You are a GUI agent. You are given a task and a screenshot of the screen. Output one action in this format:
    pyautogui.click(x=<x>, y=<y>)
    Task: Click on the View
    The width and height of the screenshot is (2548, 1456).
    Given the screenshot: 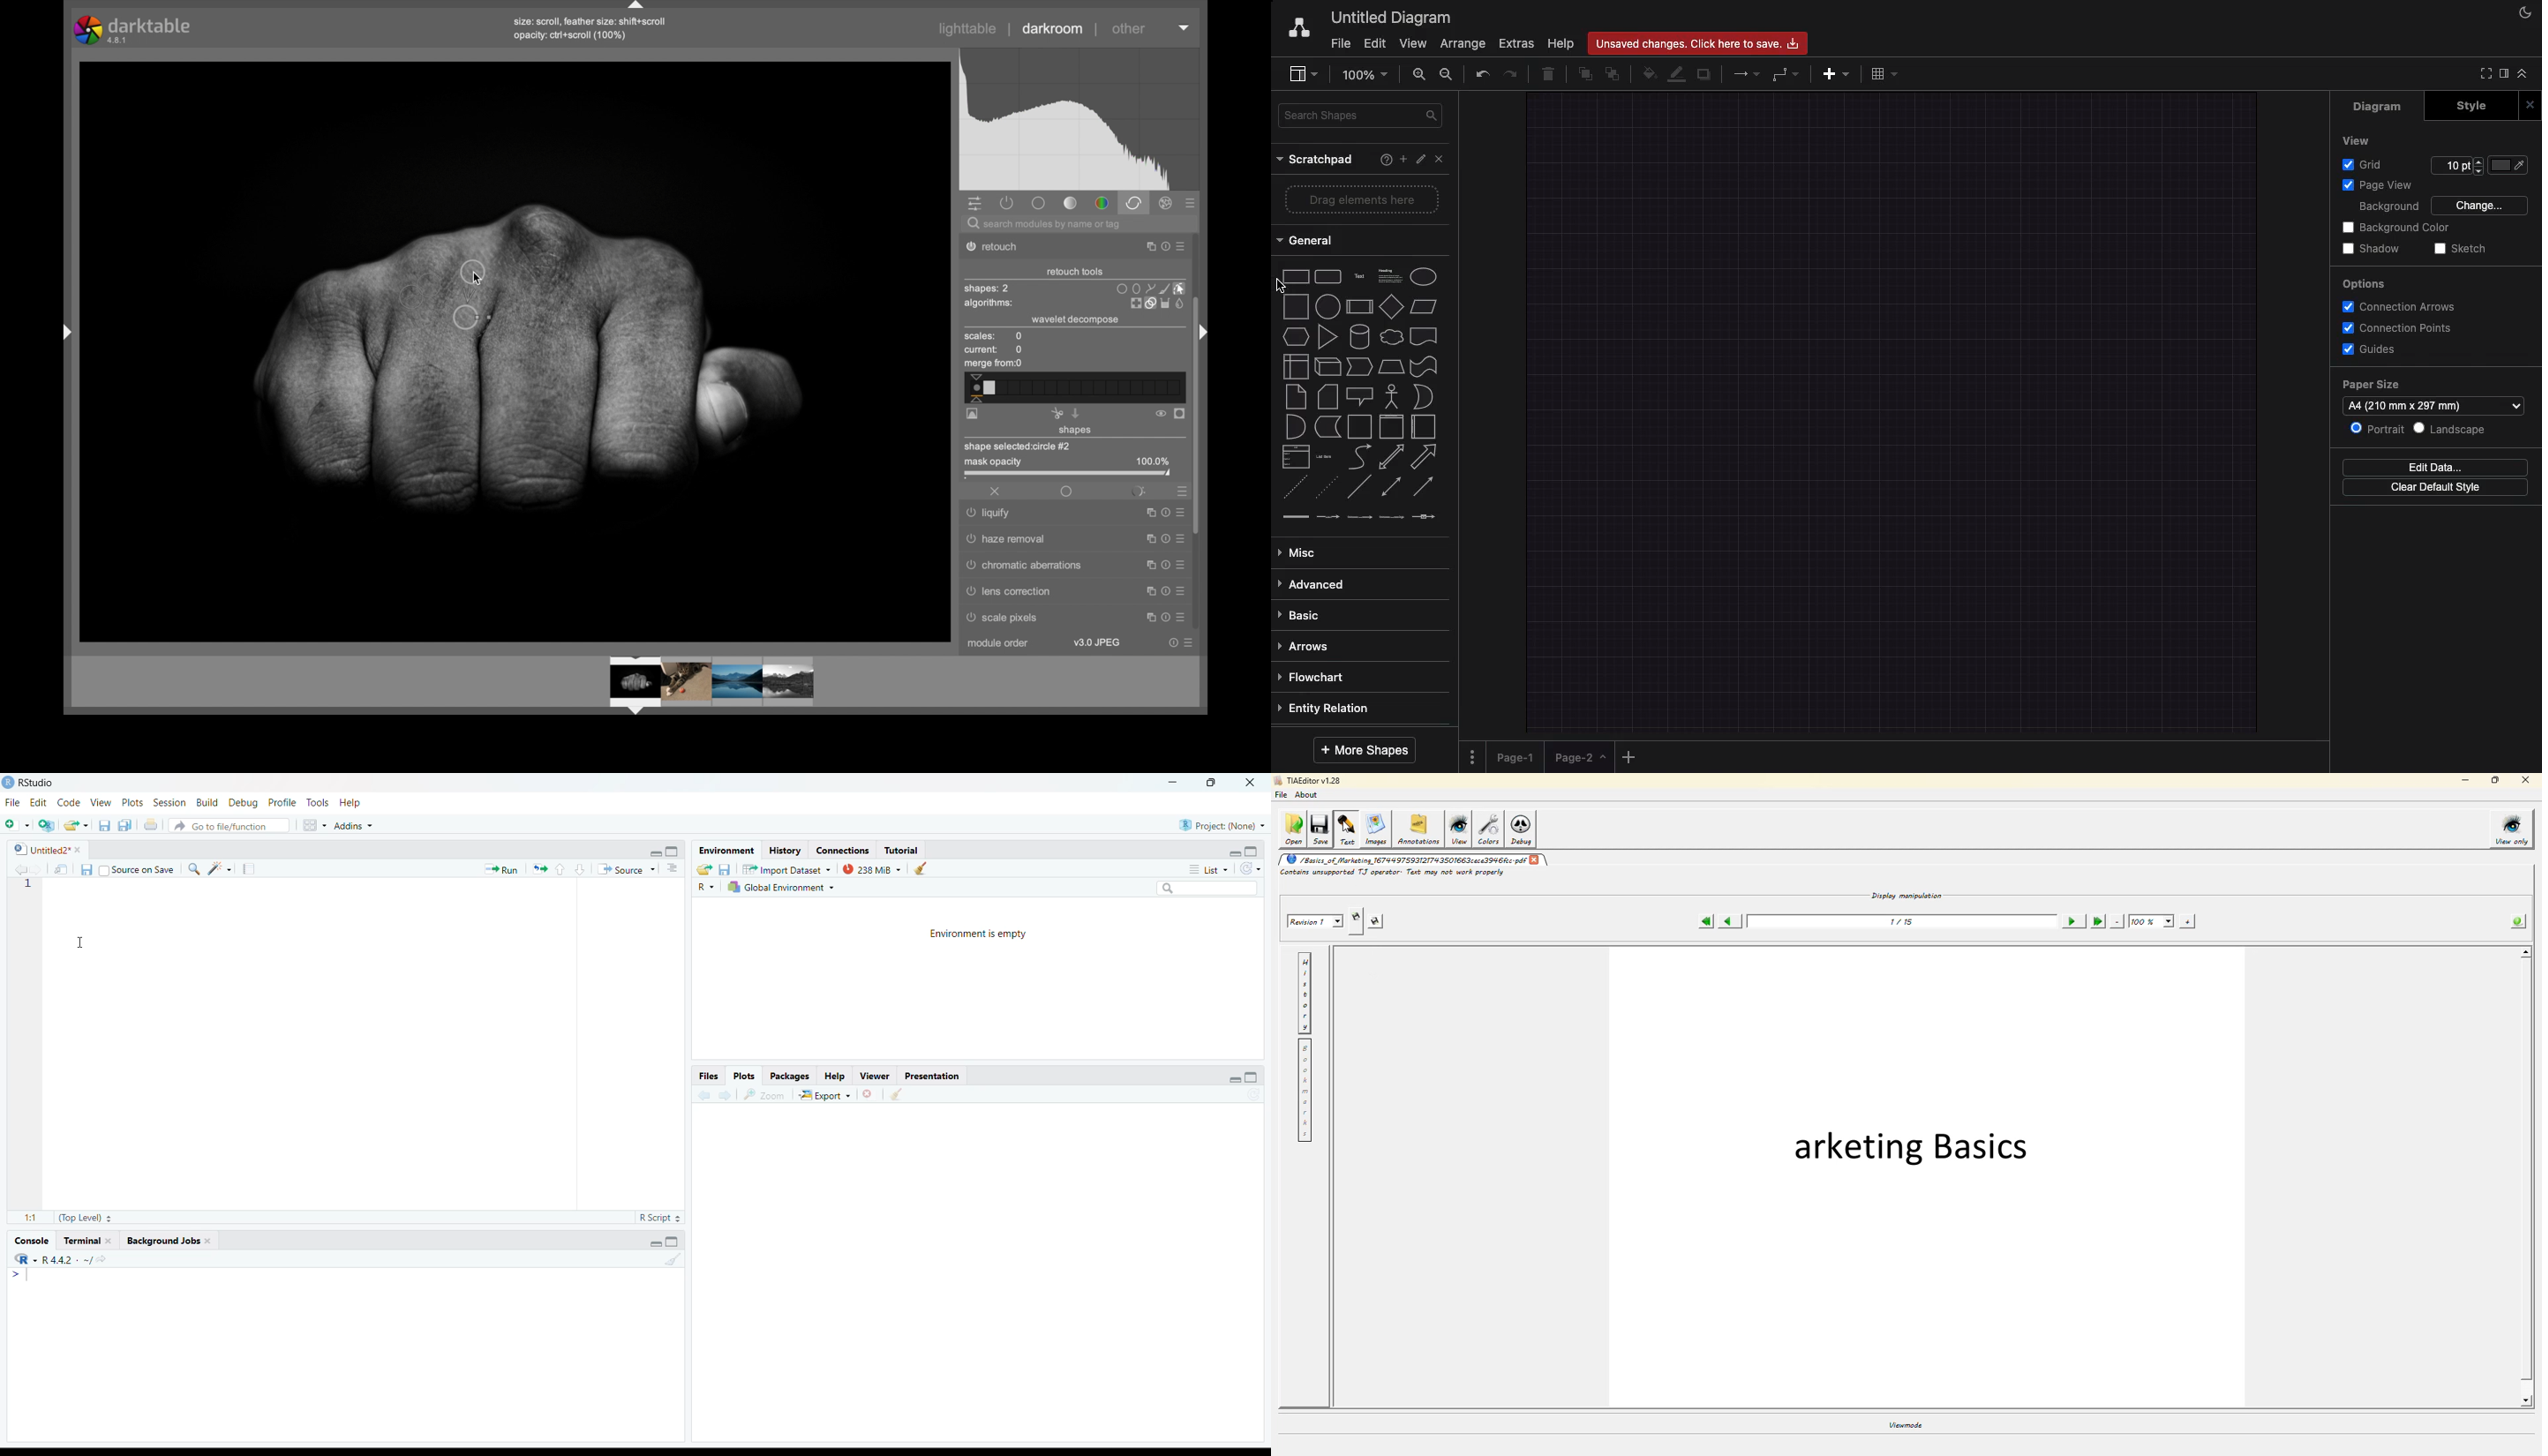 What is the action you would take?
    pyautogui.click(x=1415, y=42)
    